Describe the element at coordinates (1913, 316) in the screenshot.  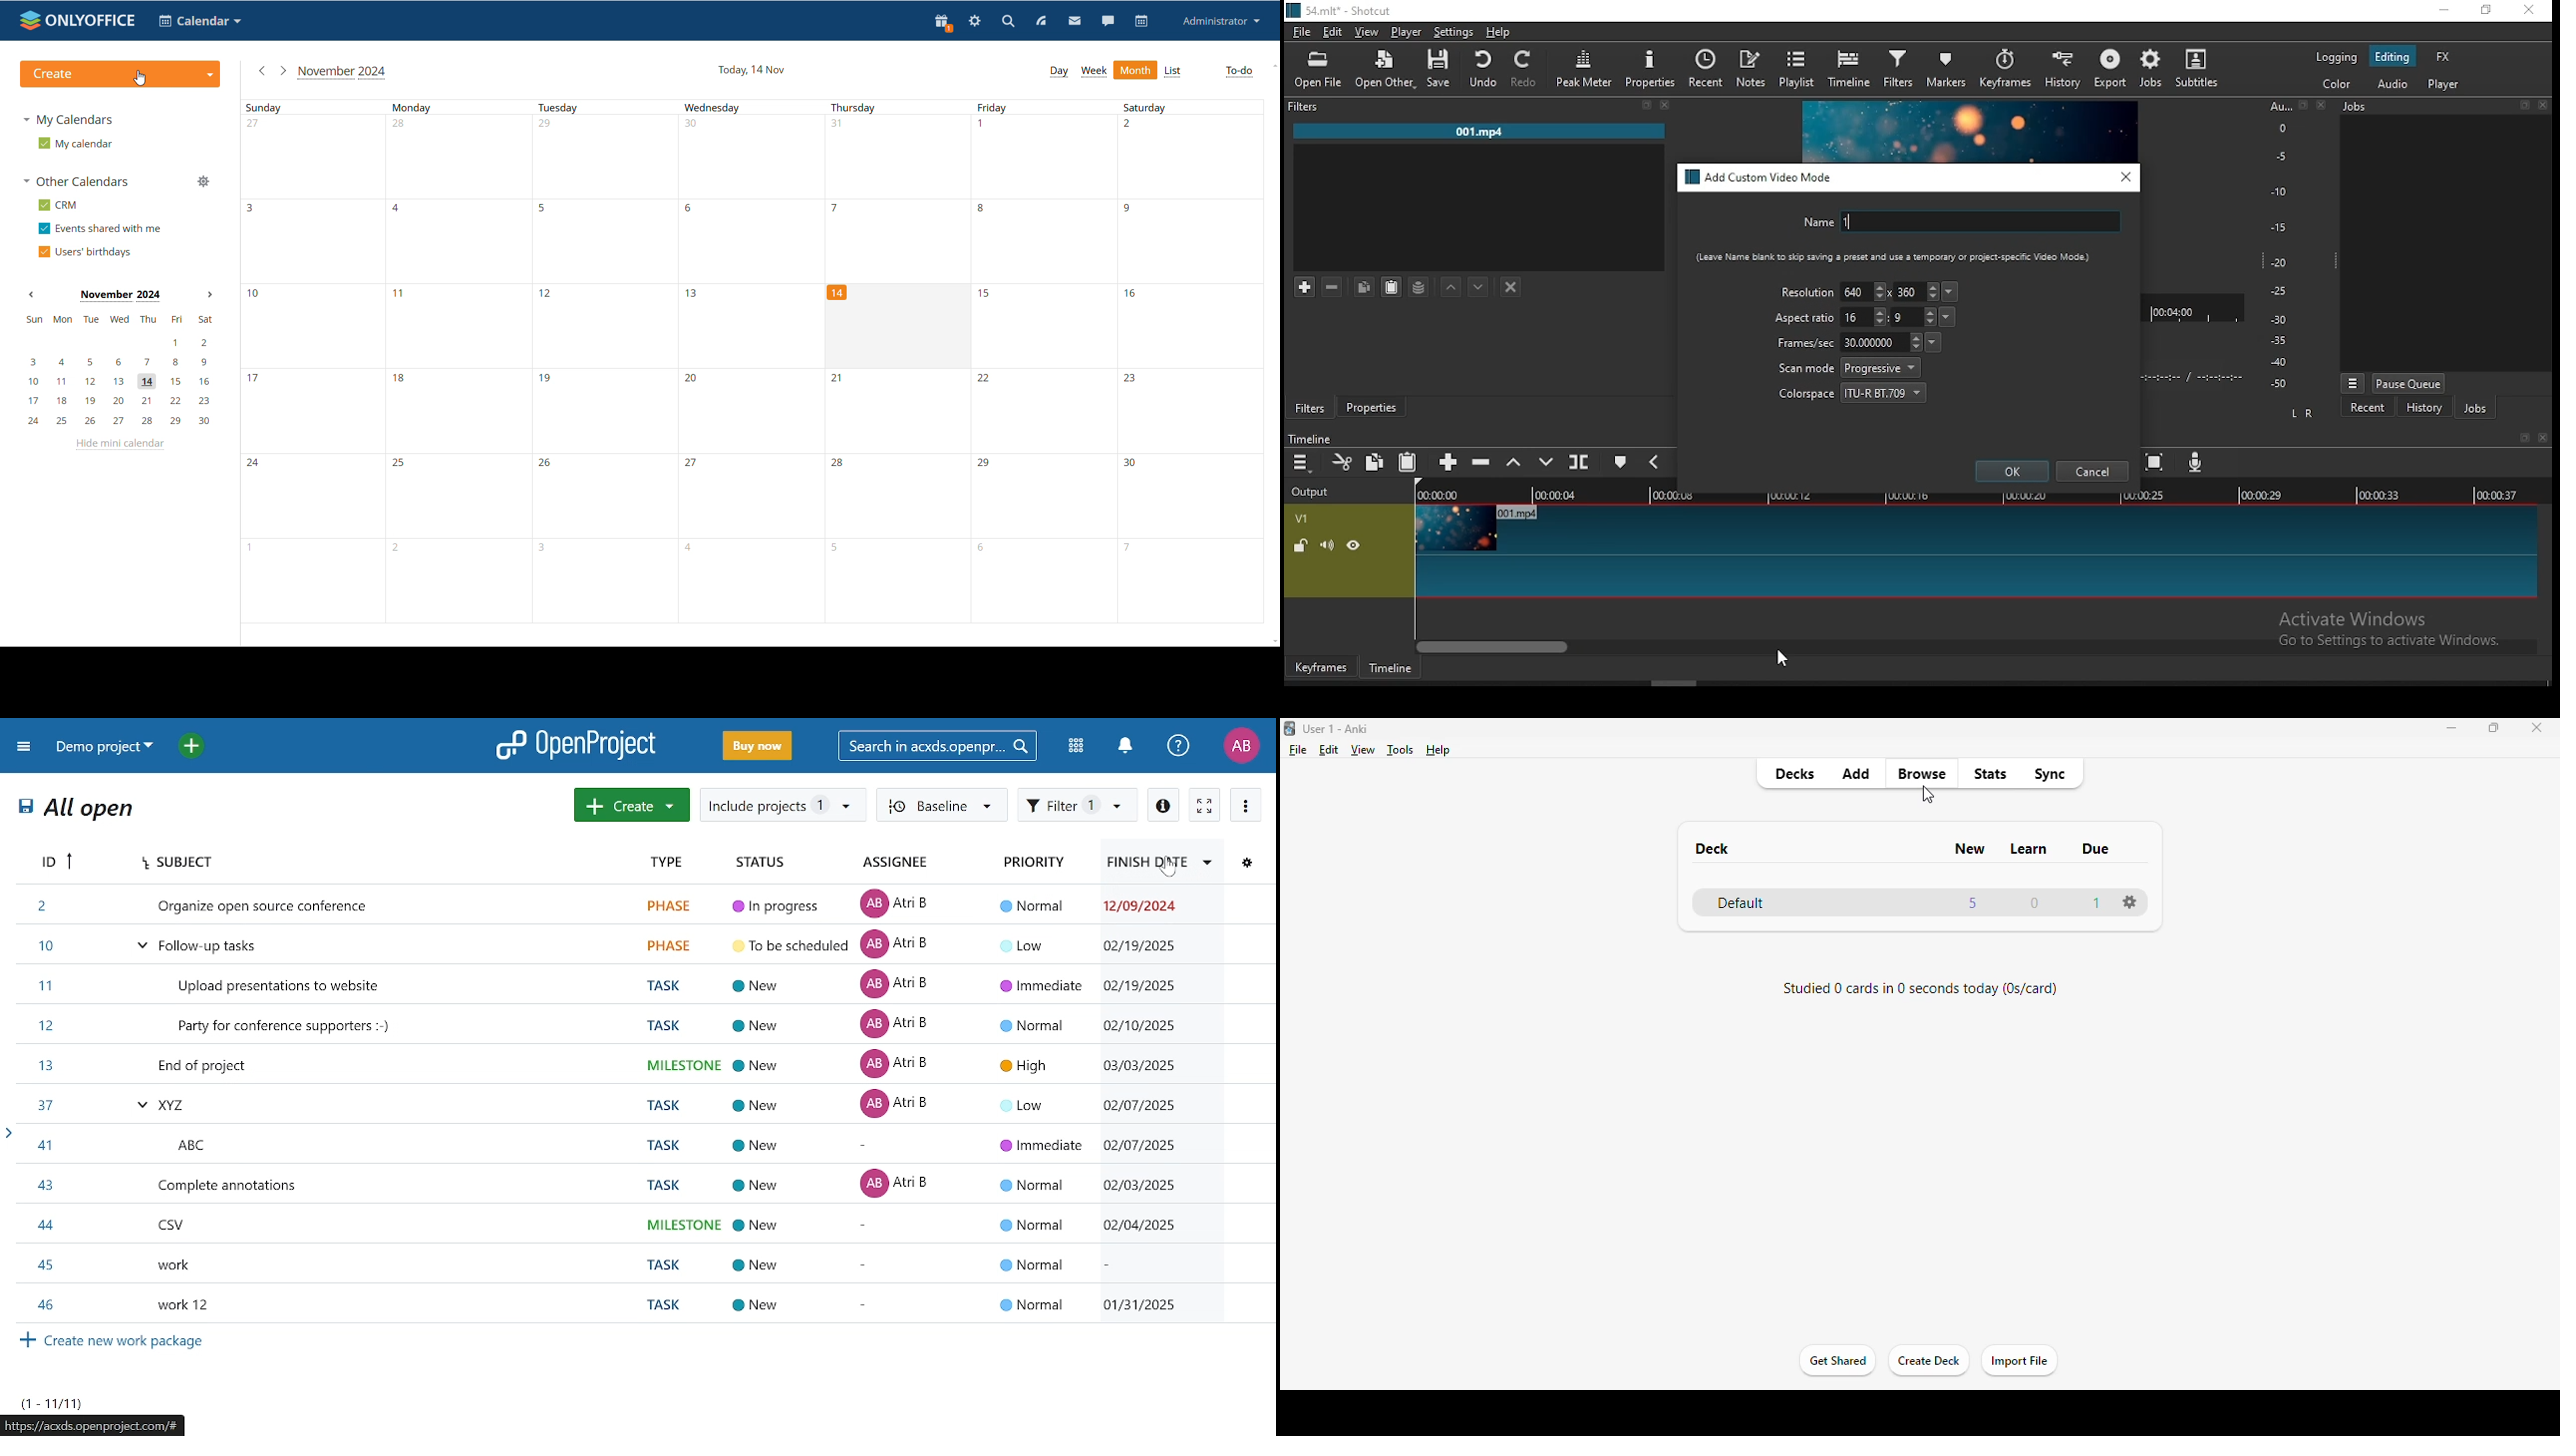
I see `height` at that location.